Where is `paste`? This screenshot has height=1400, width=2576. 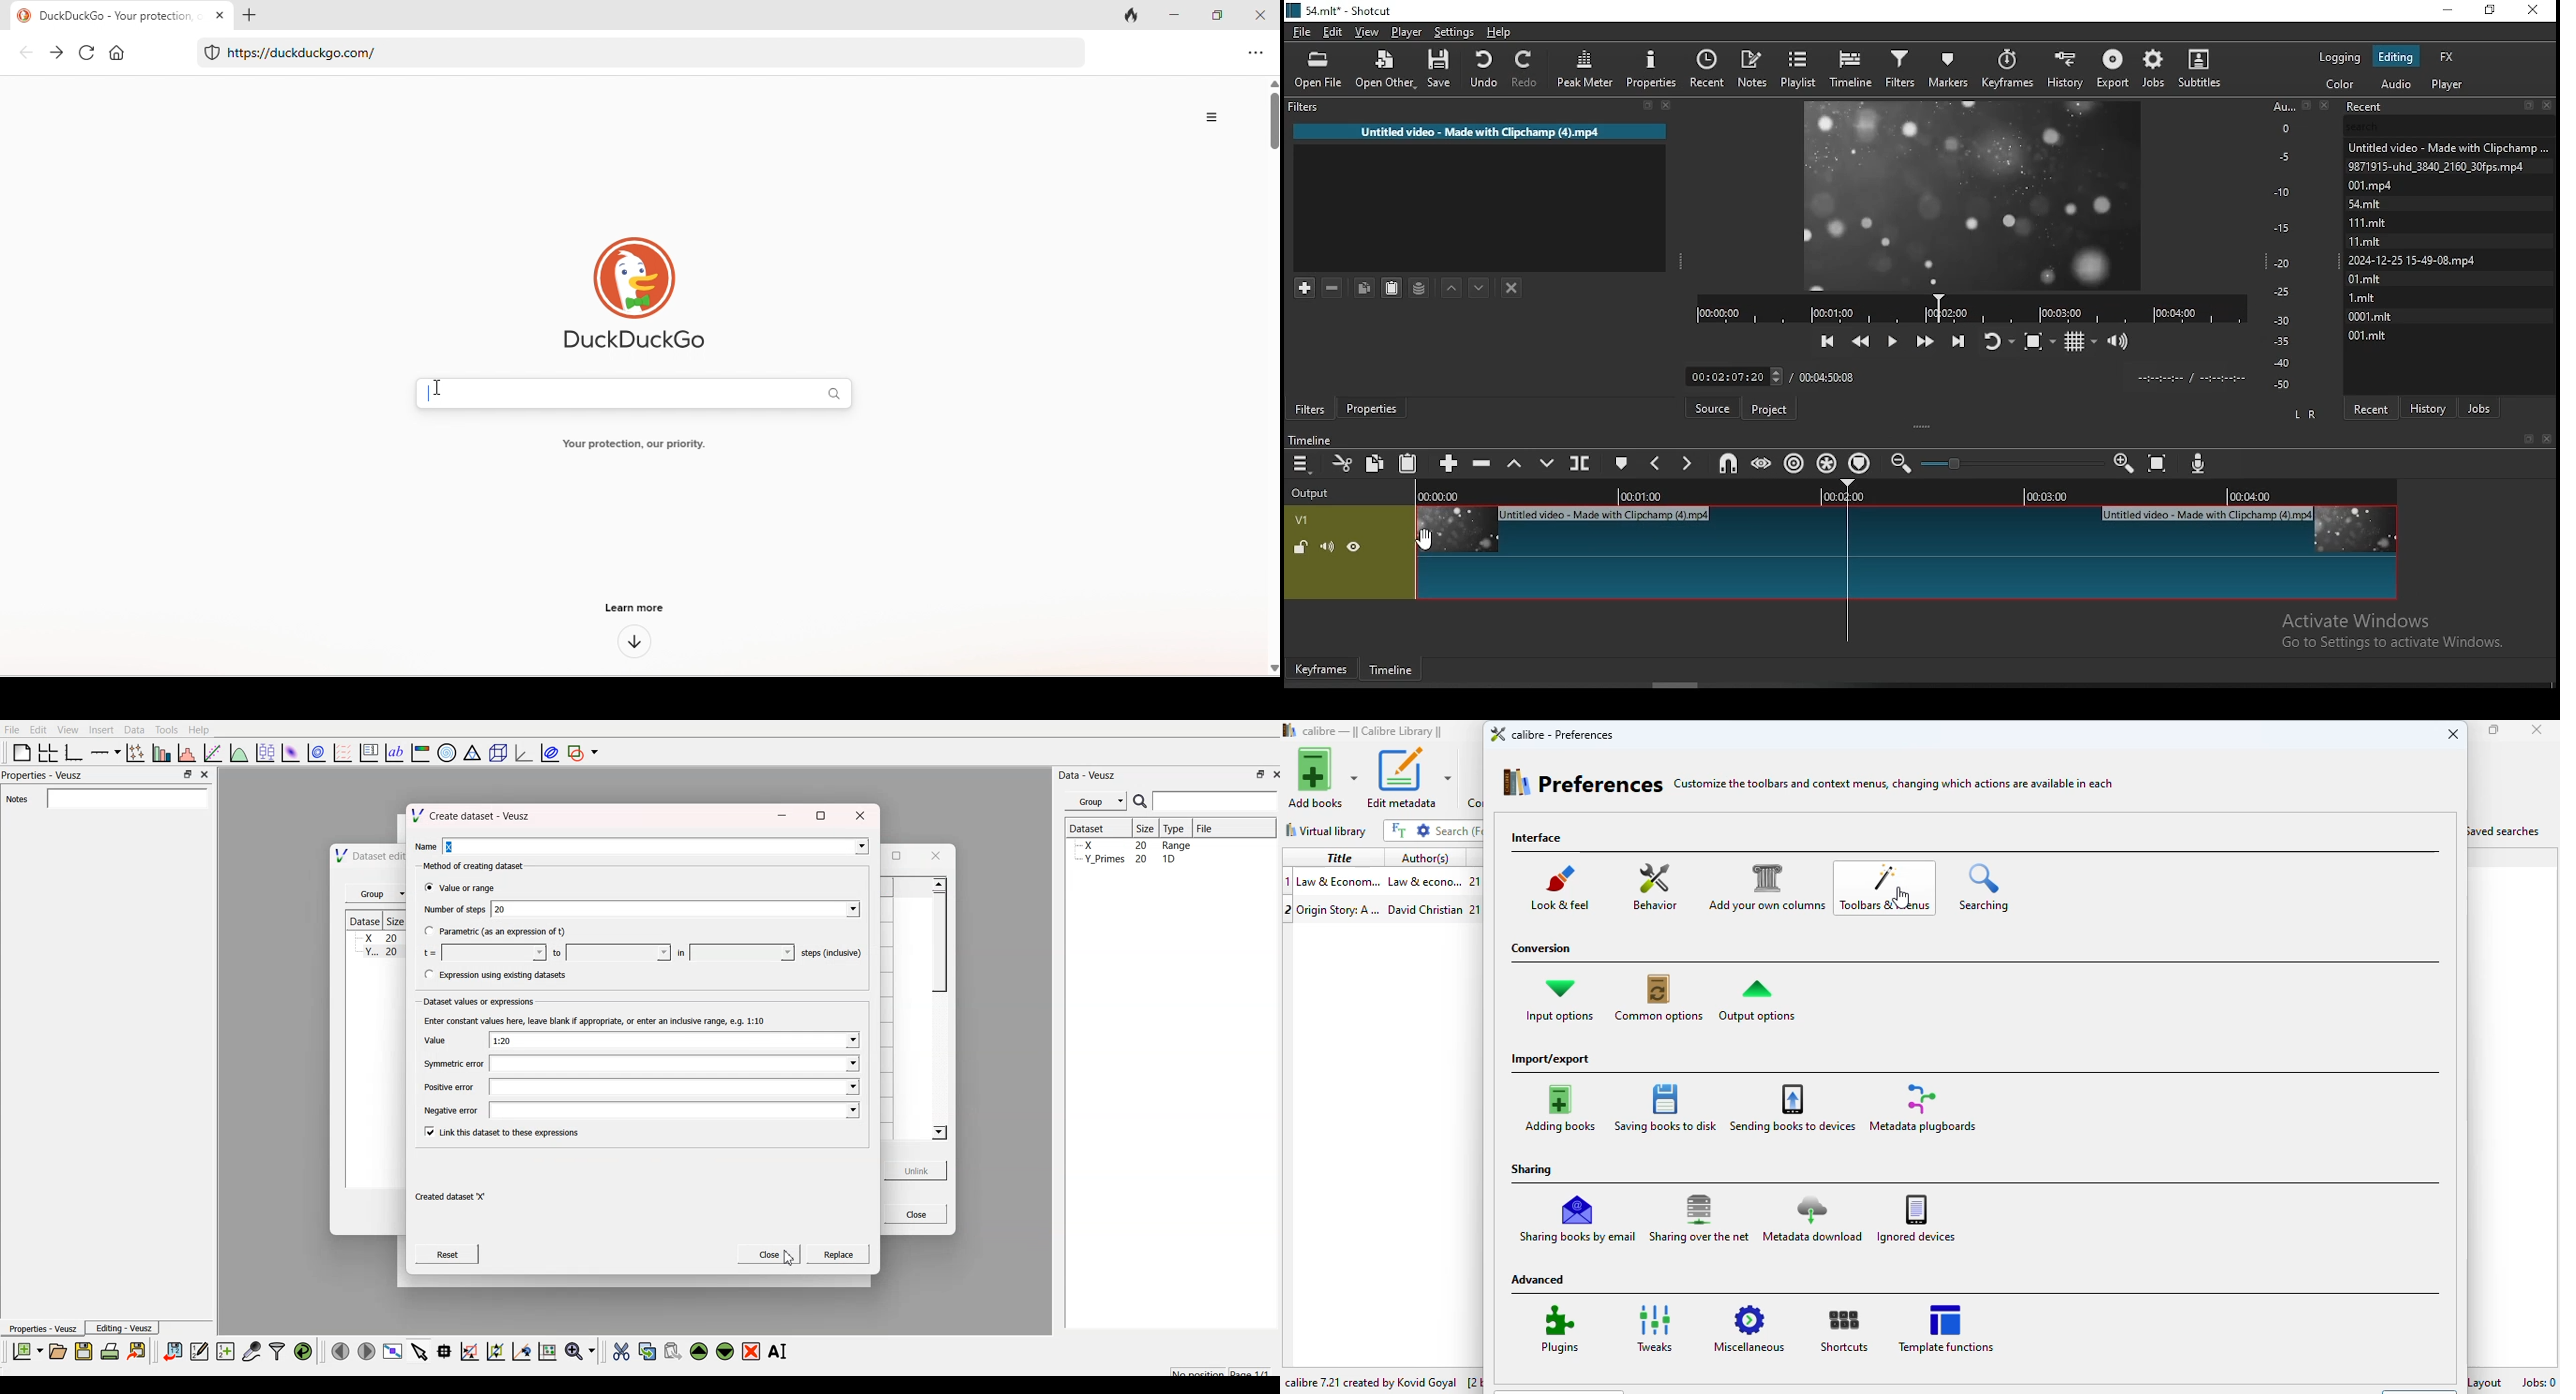 paste is located at coordinates (1410, 462).